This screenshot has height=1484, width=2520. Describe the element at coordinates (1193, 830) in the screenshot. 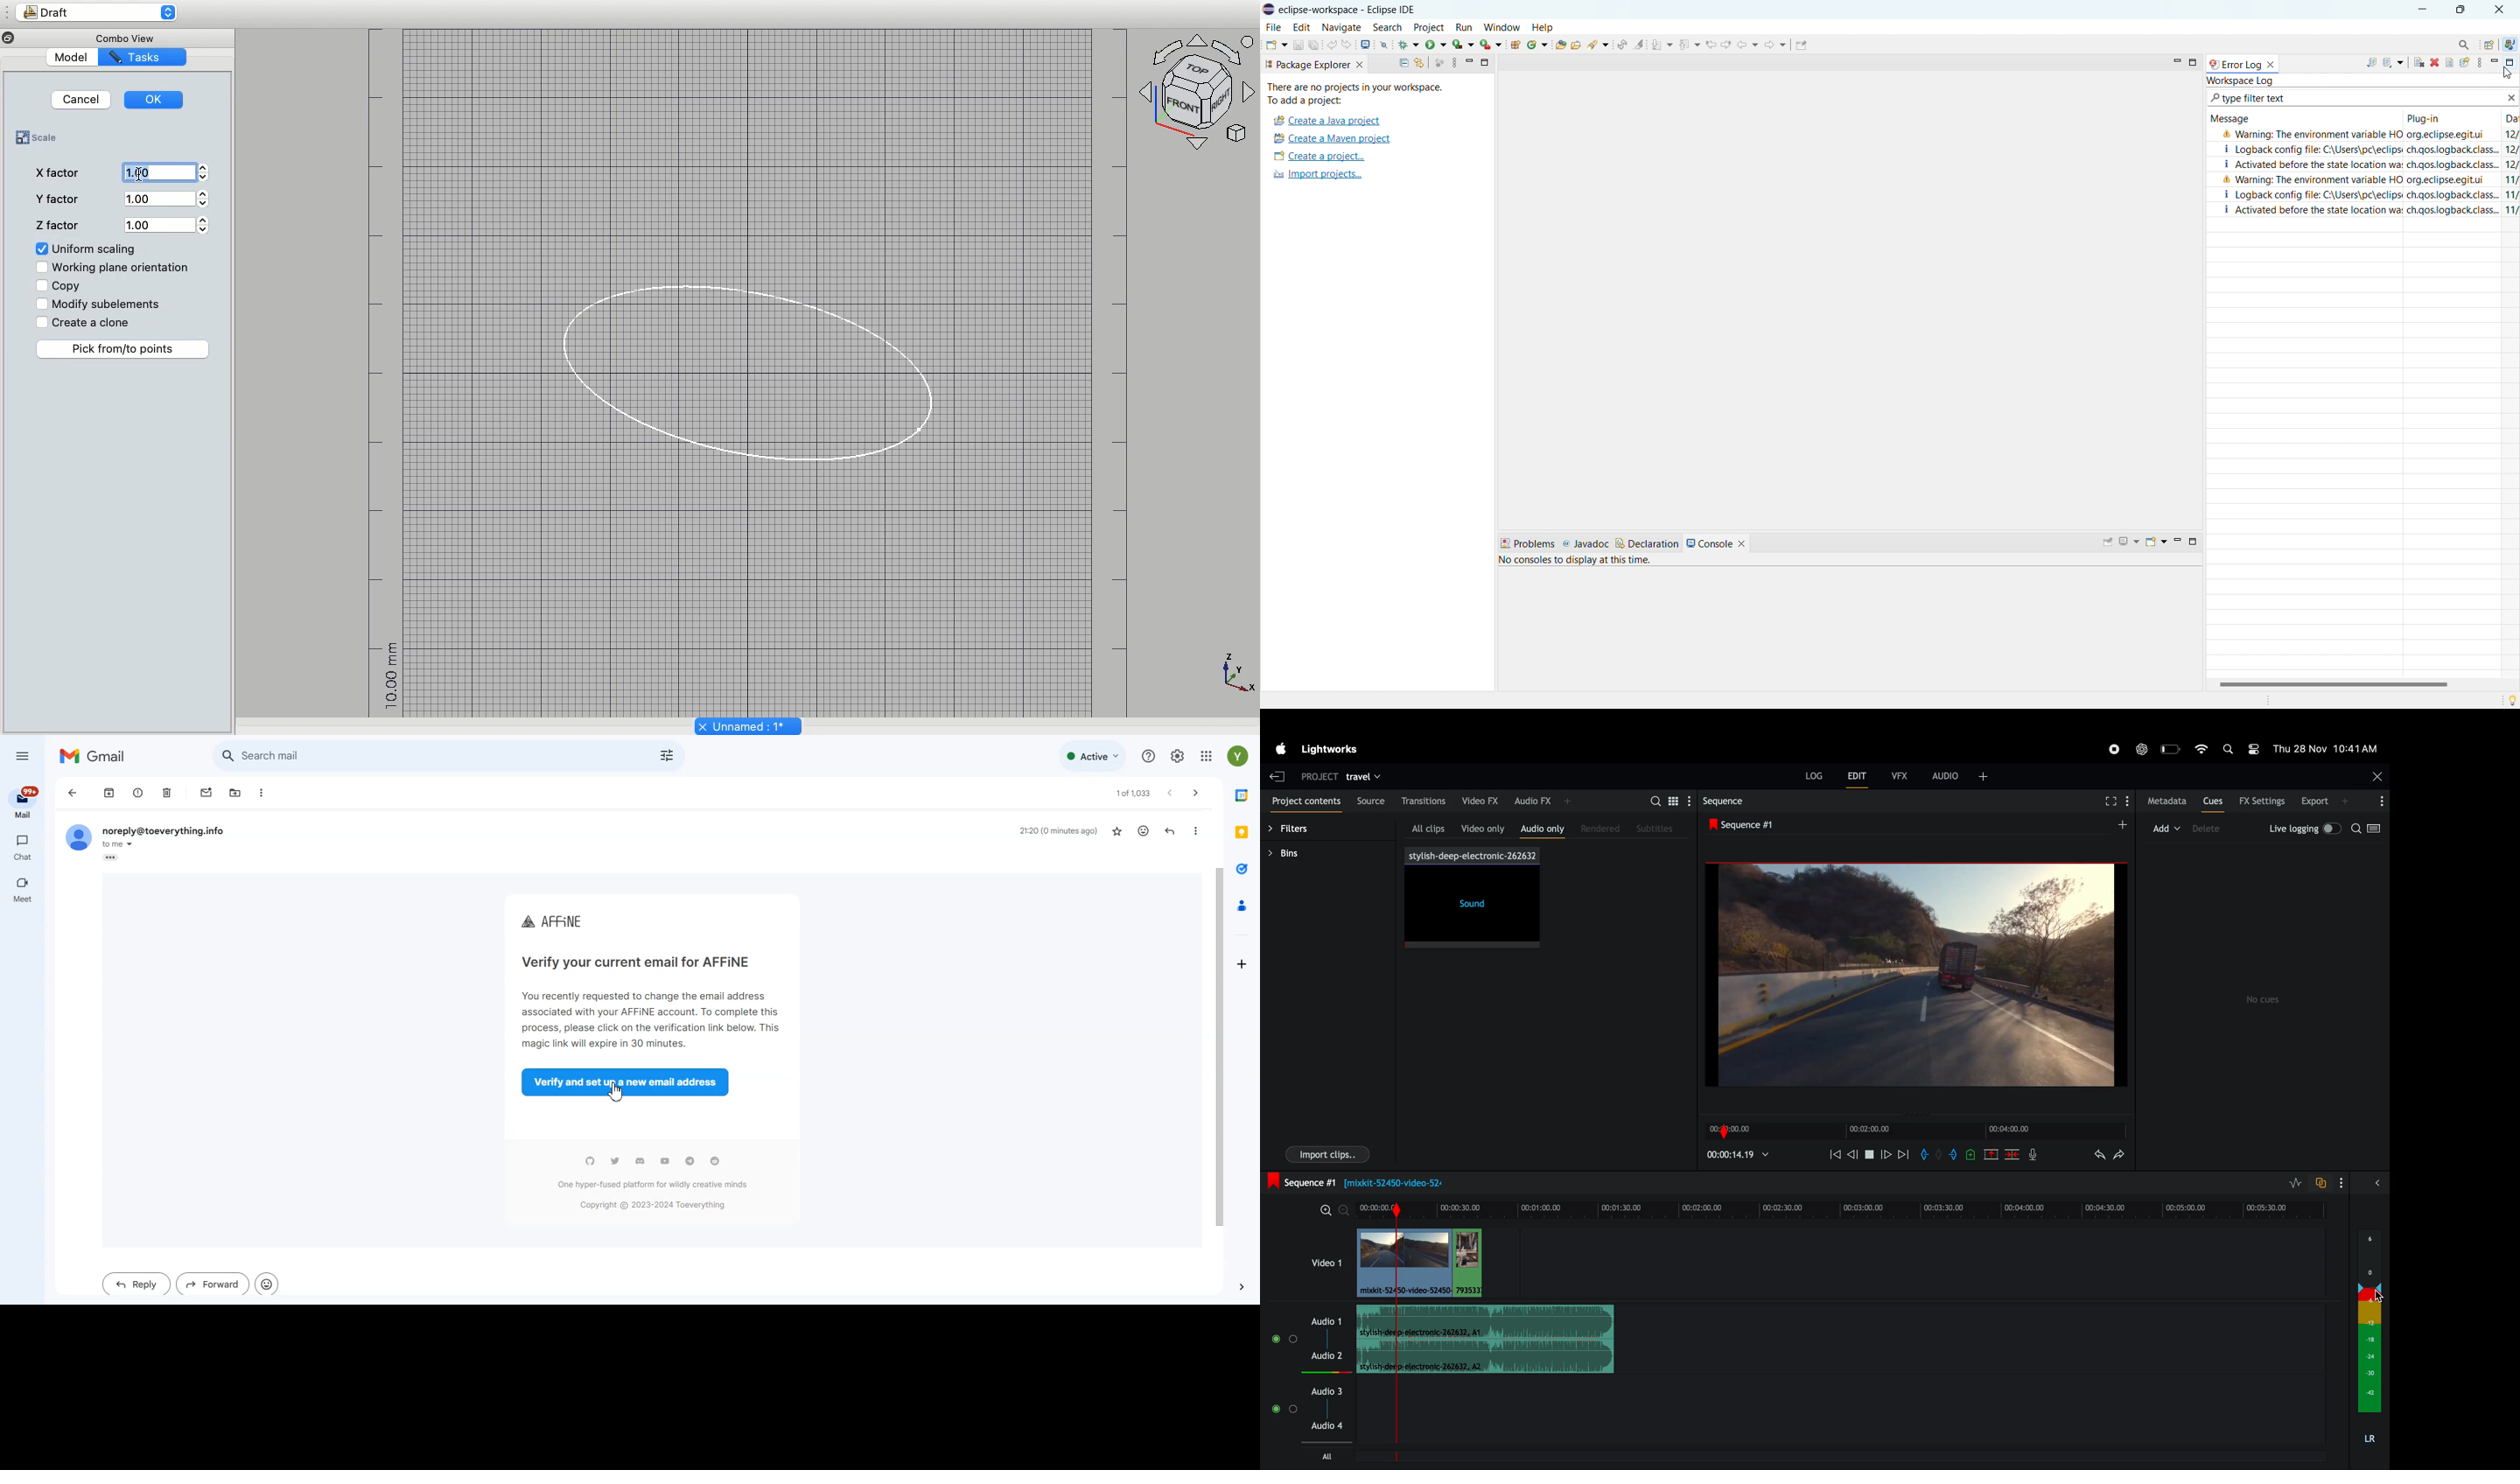

I see `More` at that location.